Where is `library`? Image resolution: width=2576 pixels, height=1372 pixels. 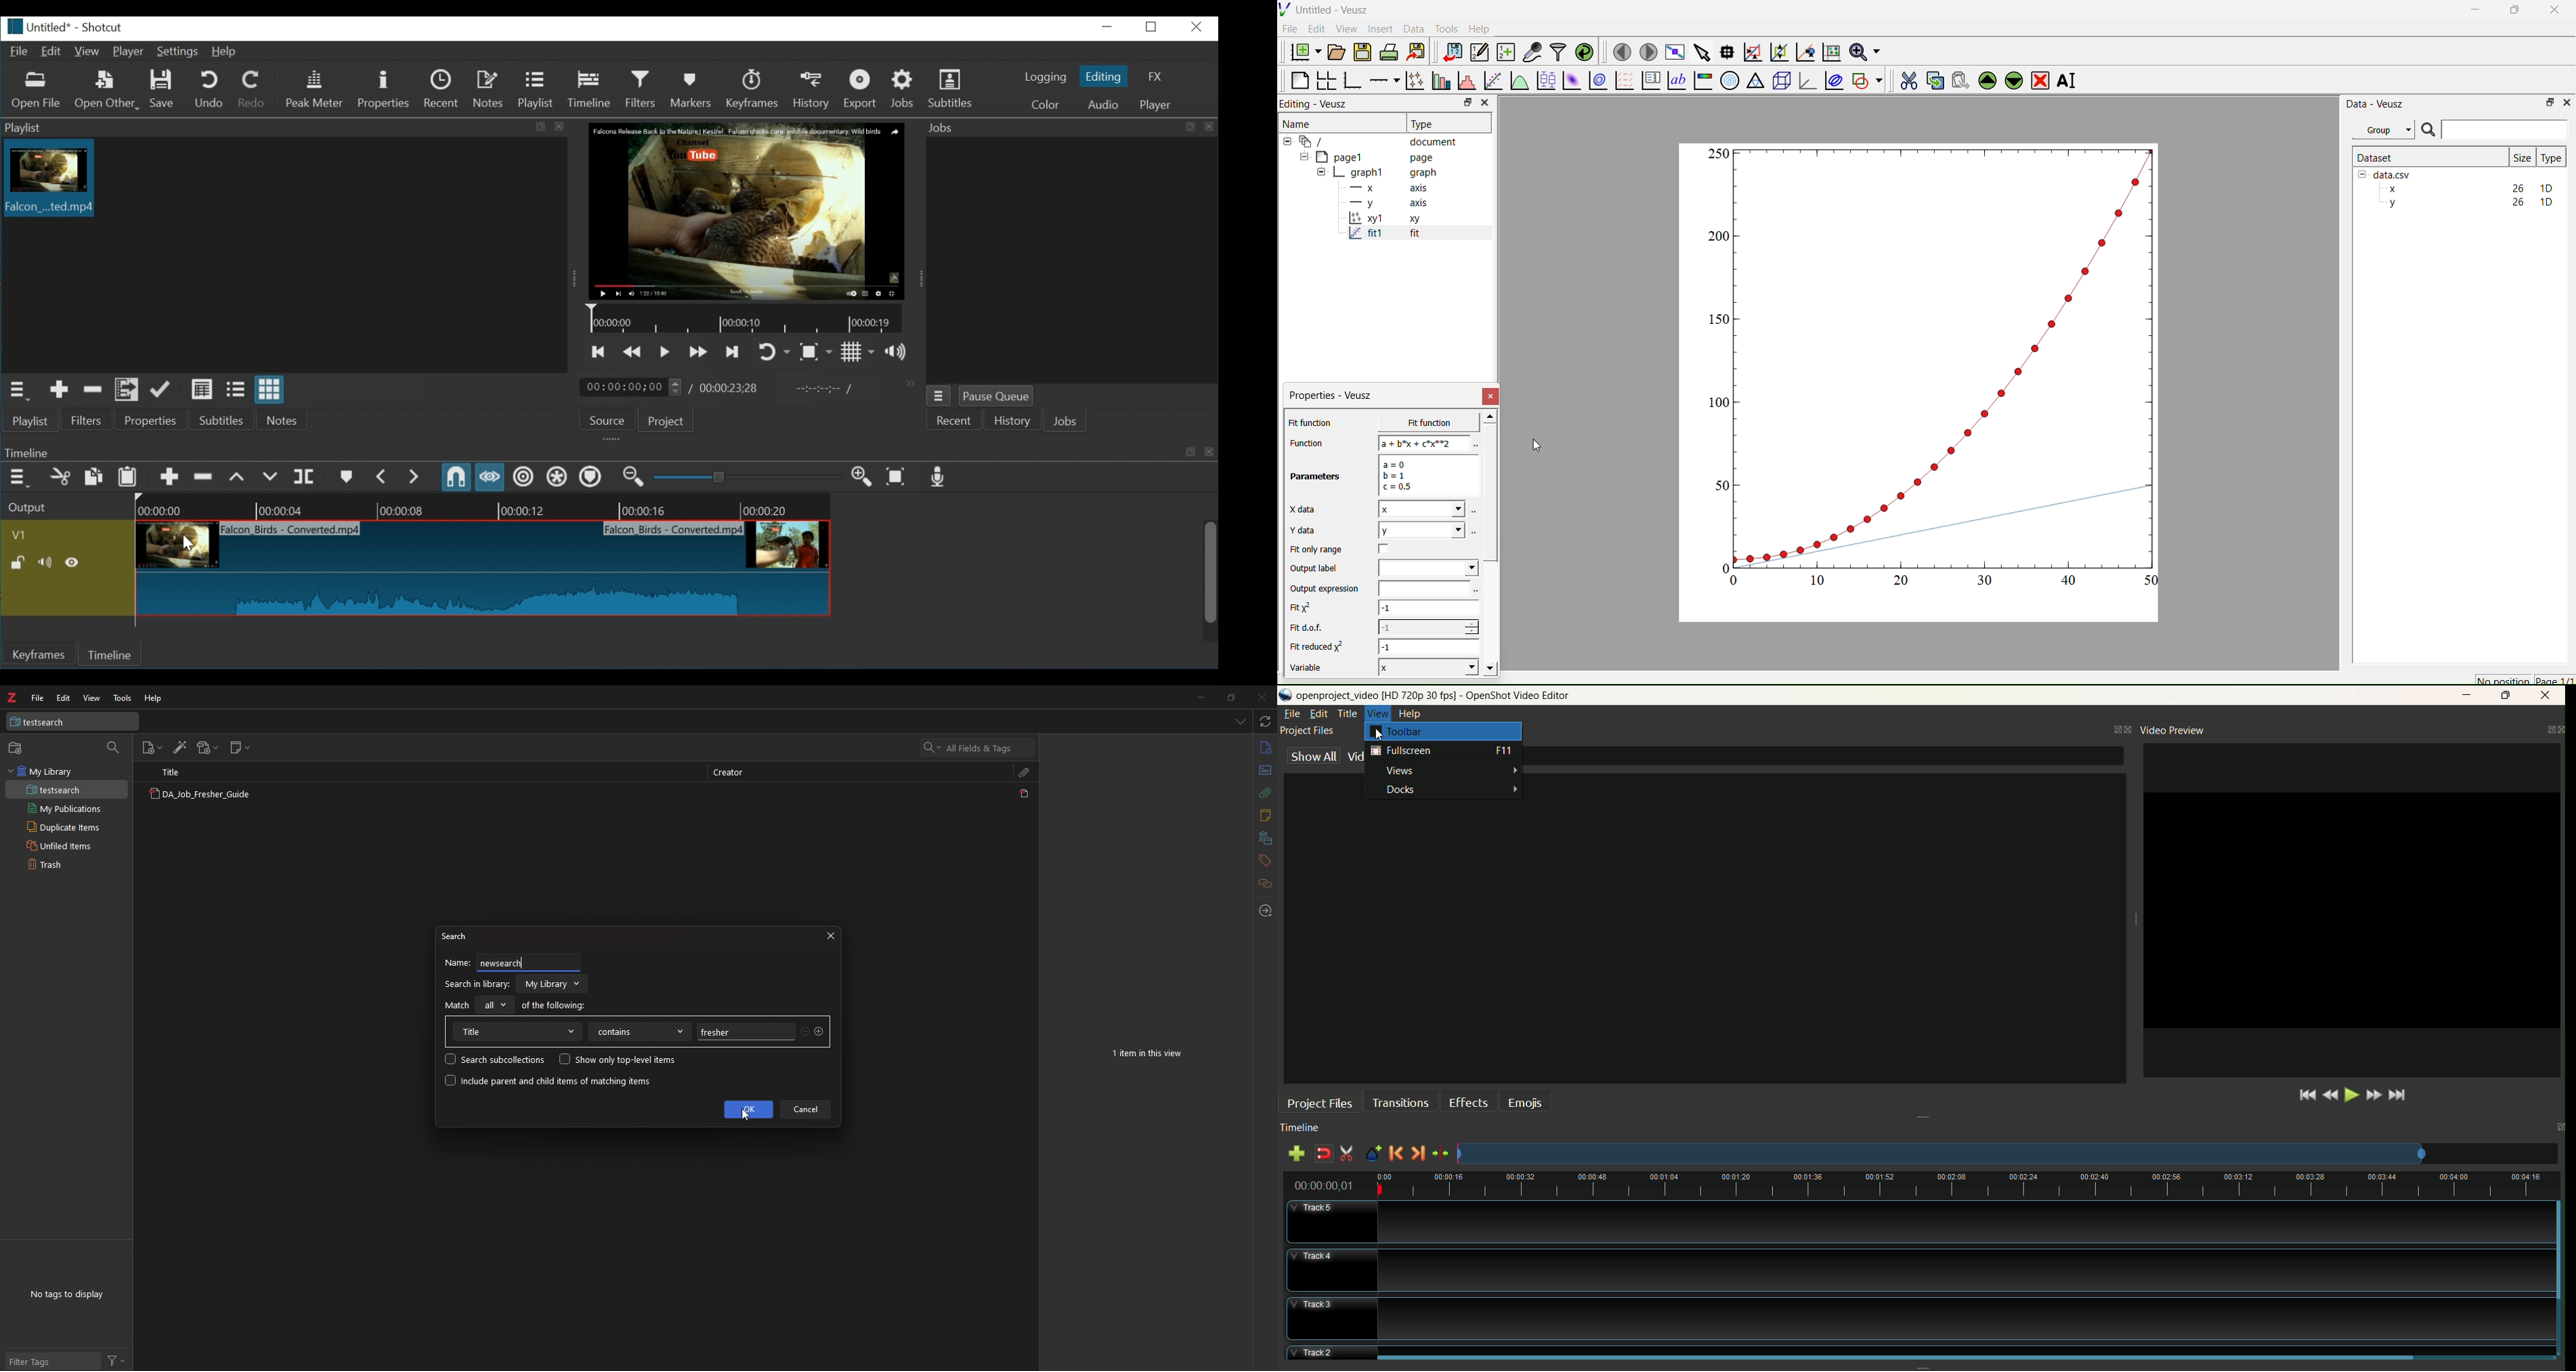
library is located at coordinates (554, 984).